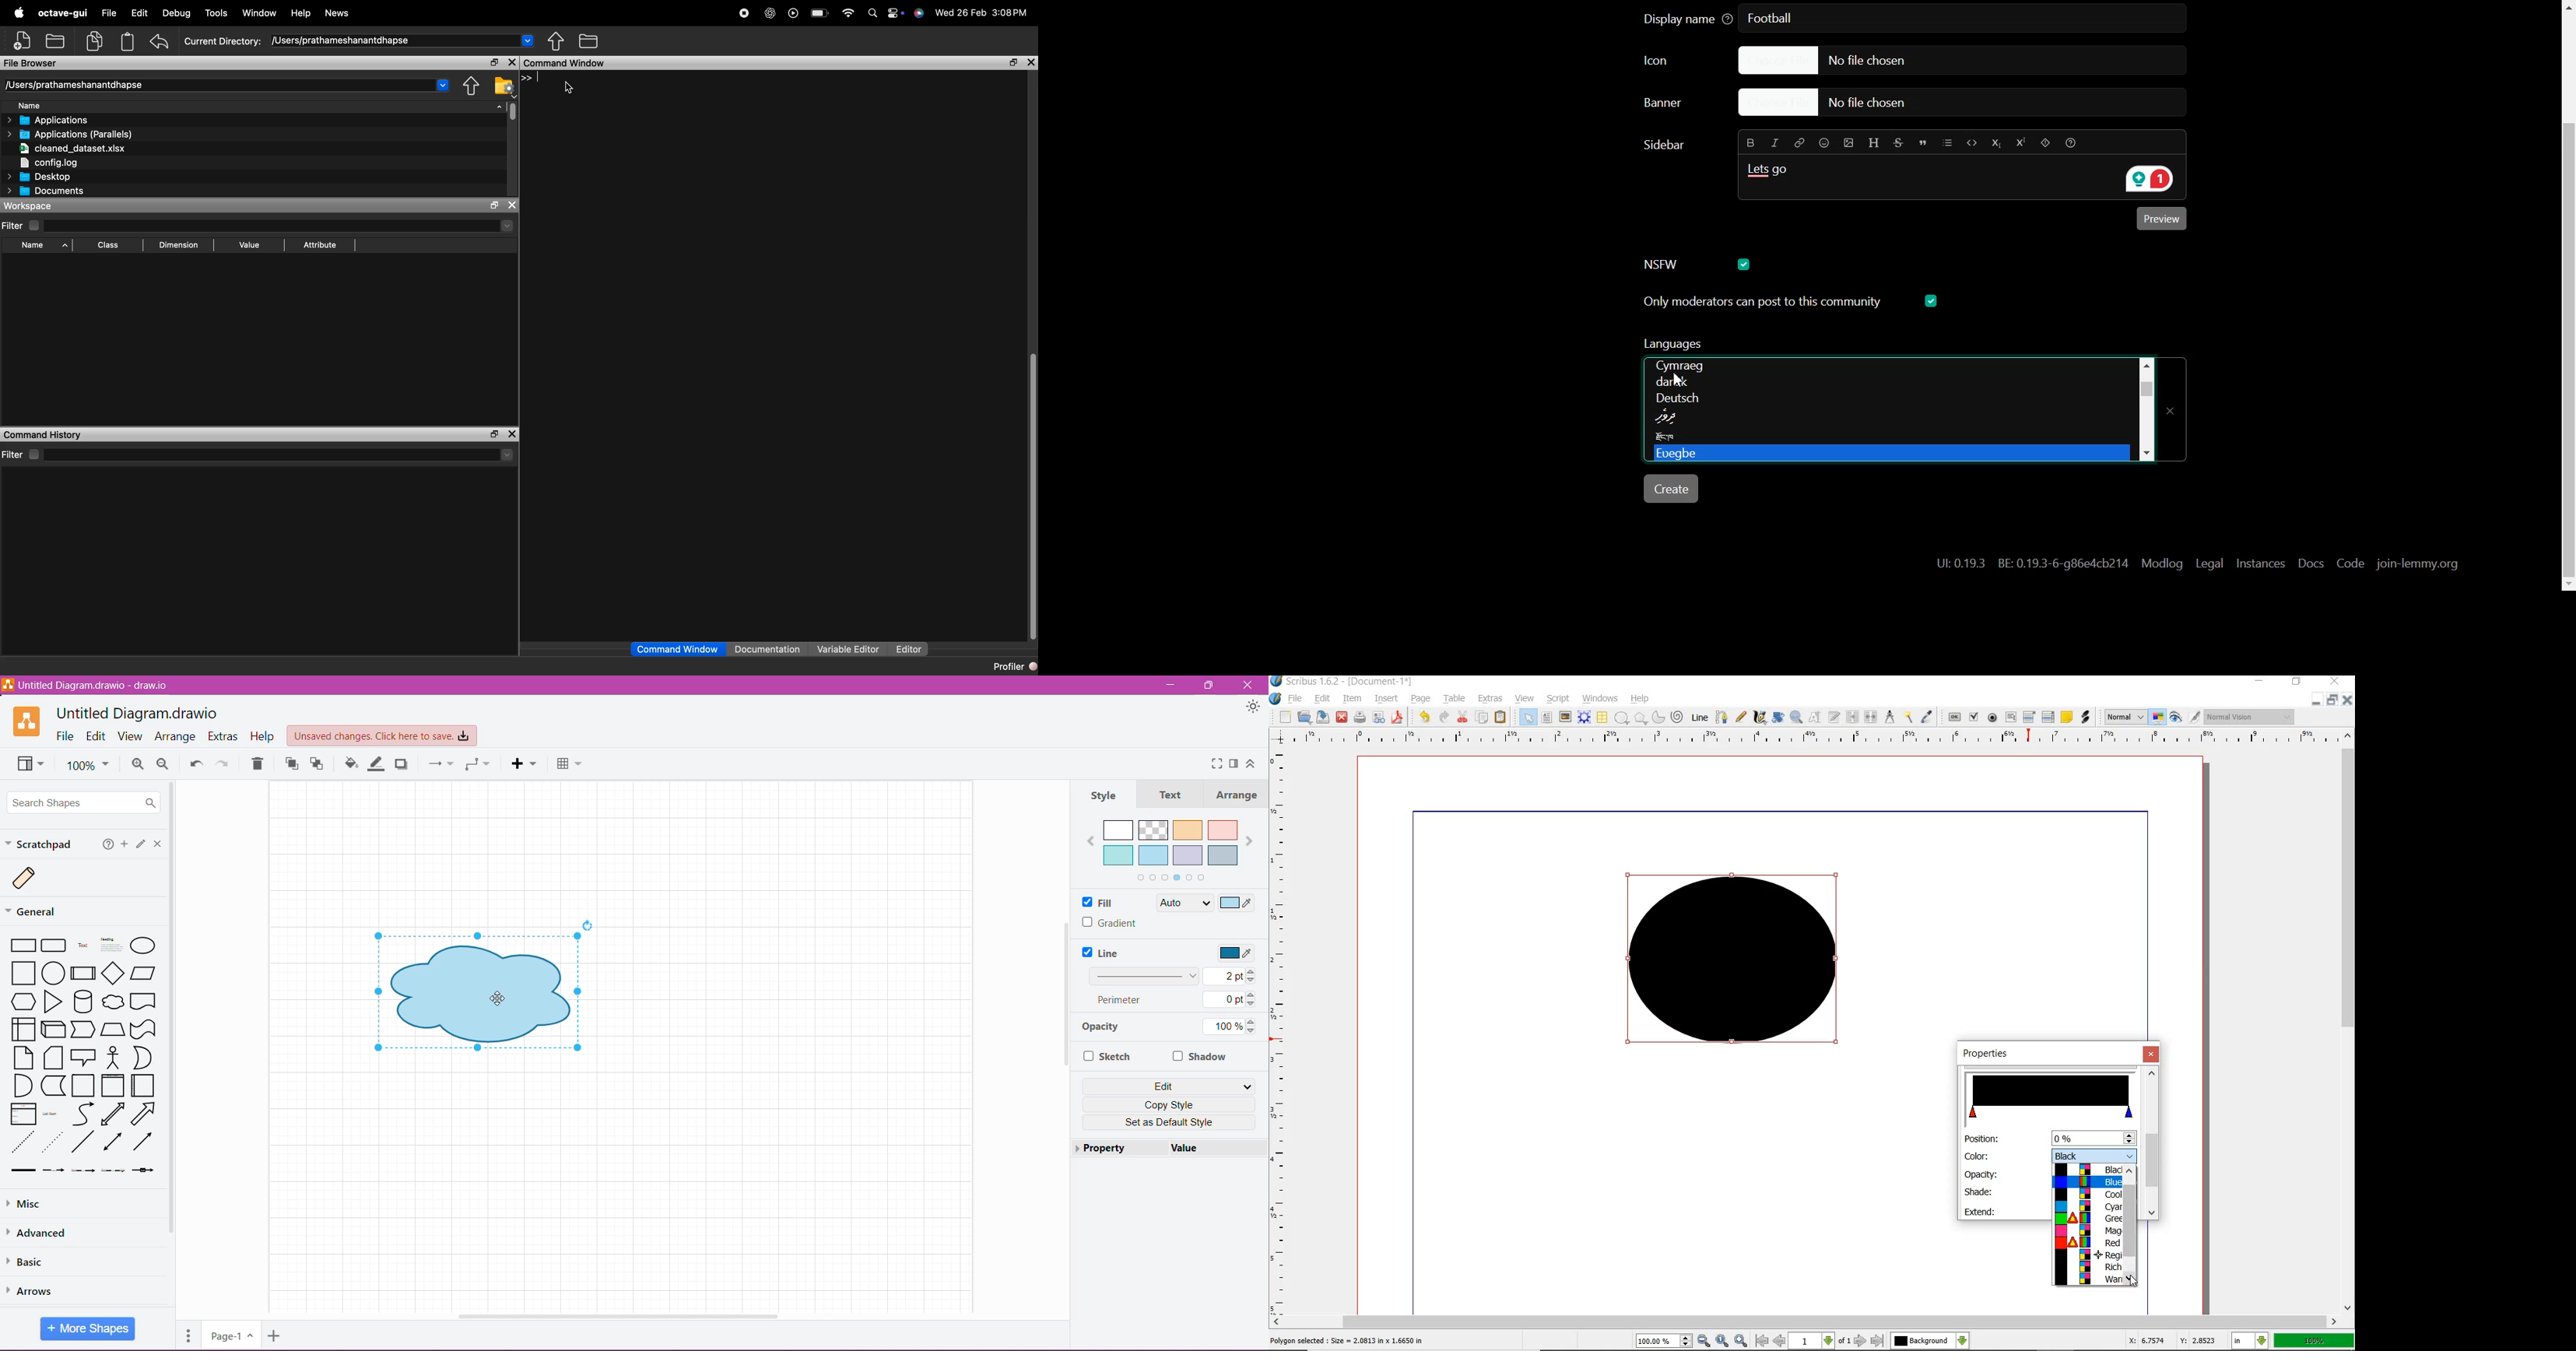 The width and height of the screenshot is (2576, 1372). I want to click on shade, so click(1979, 1191).